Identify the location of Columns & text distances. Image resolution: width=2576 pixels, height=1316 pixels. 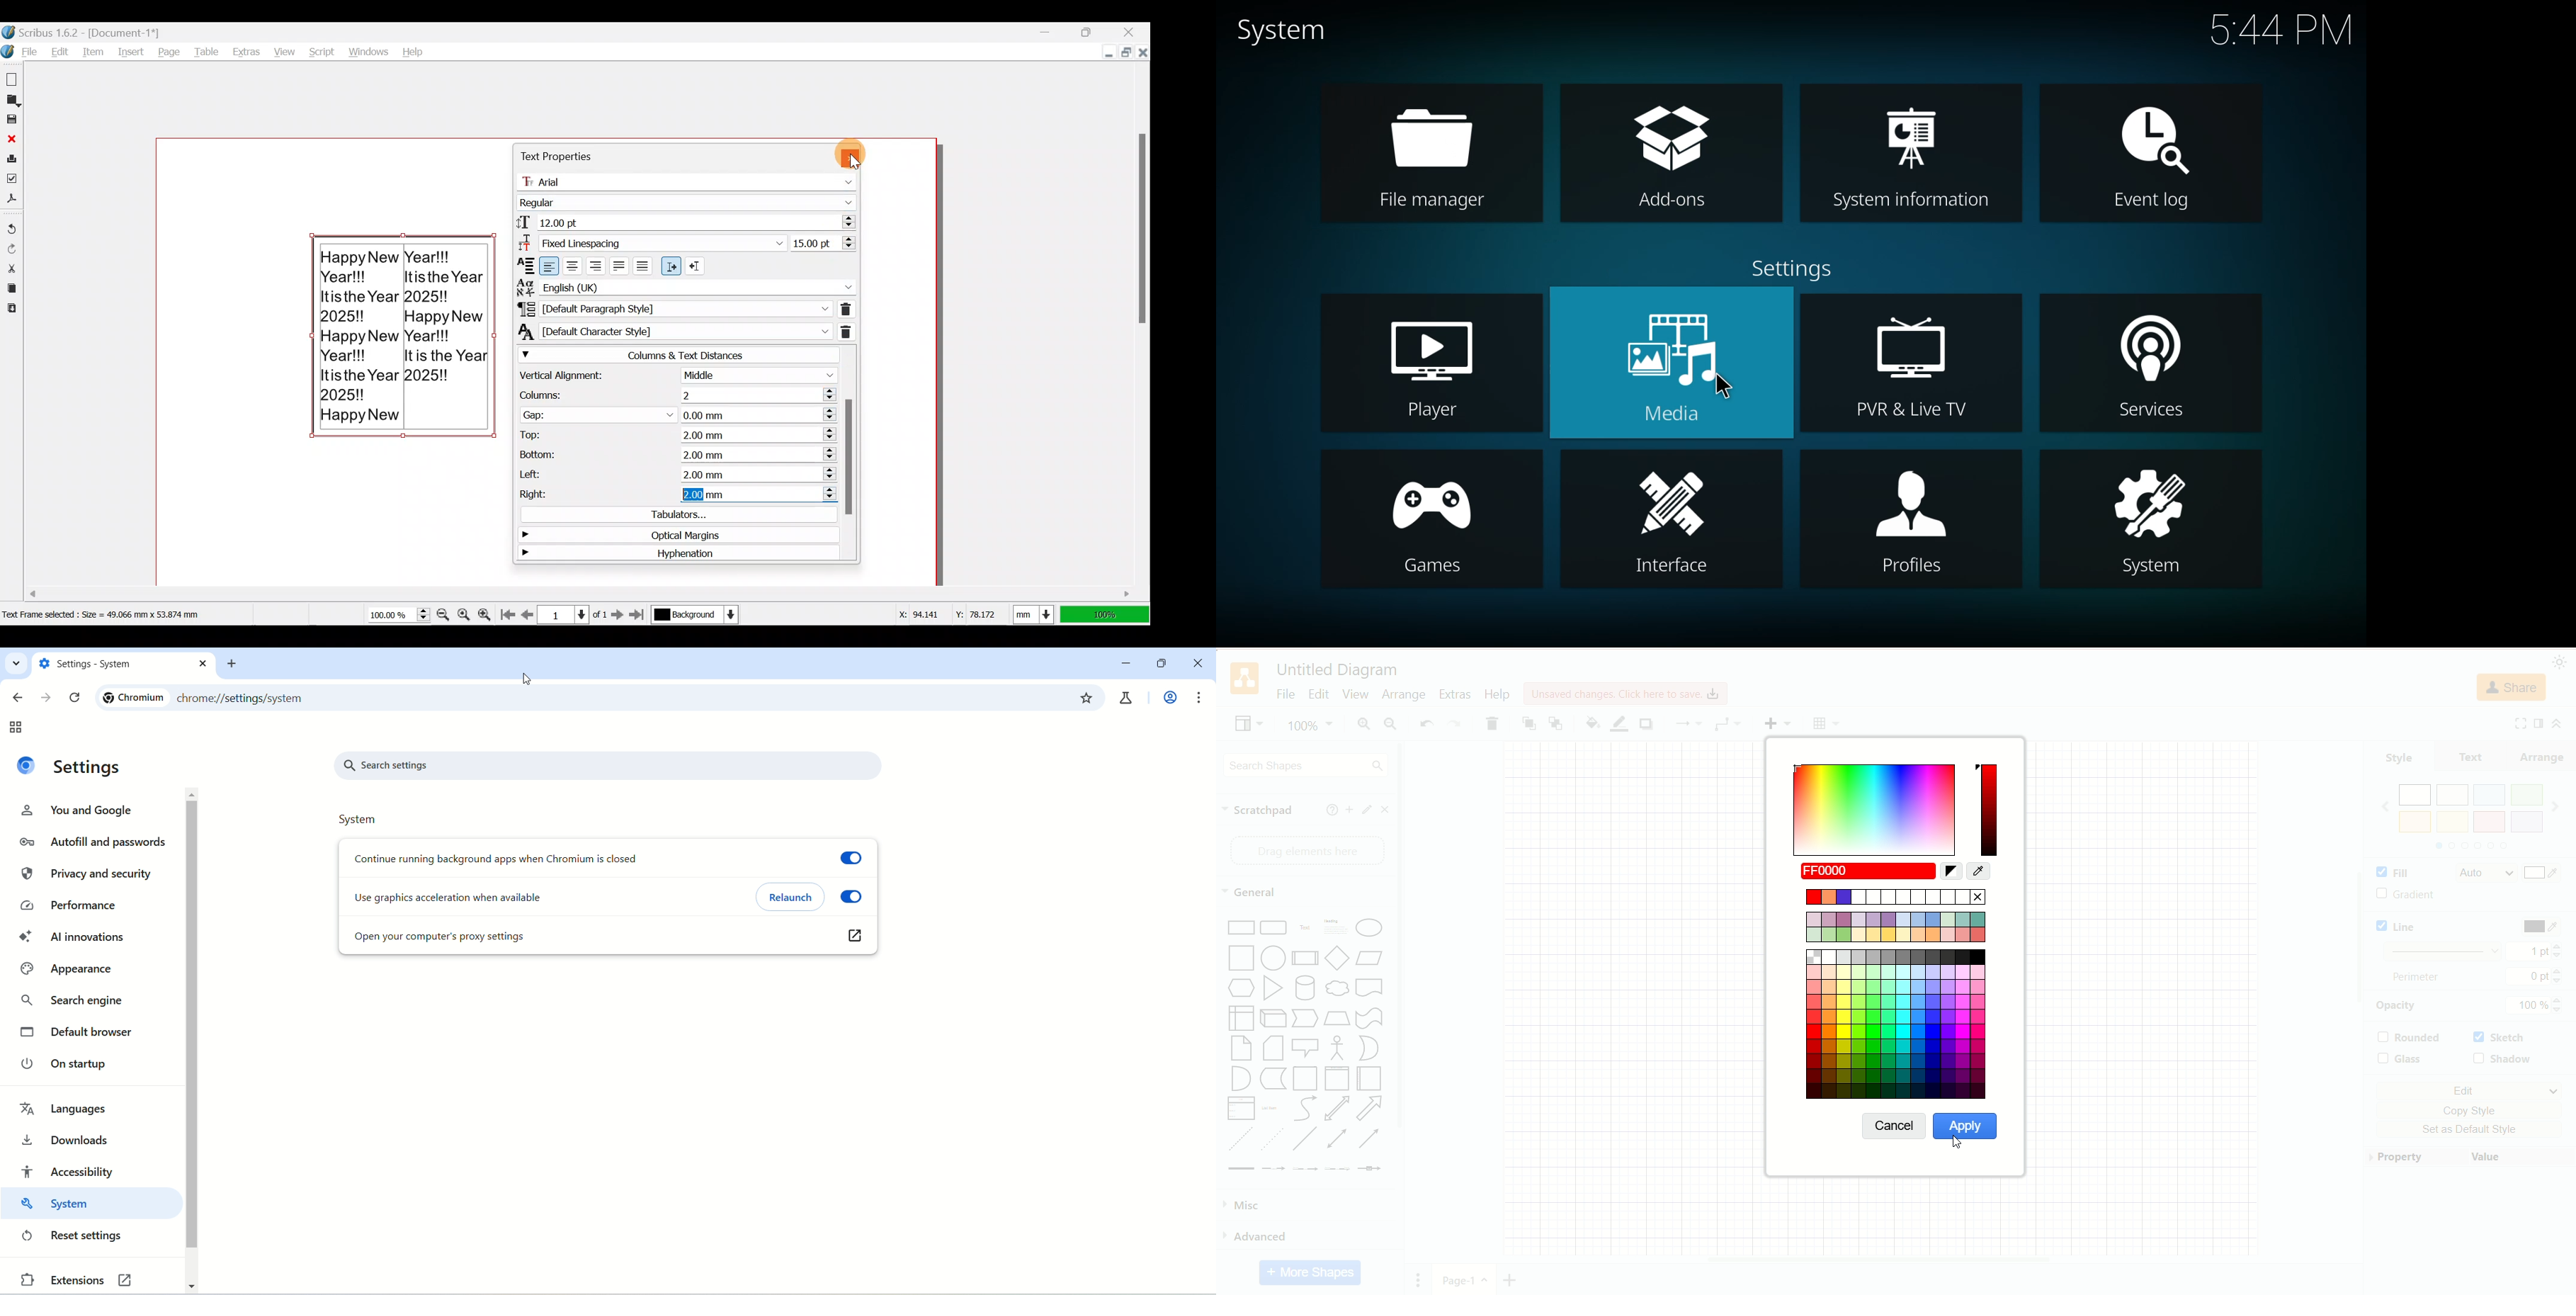
(677, 355).